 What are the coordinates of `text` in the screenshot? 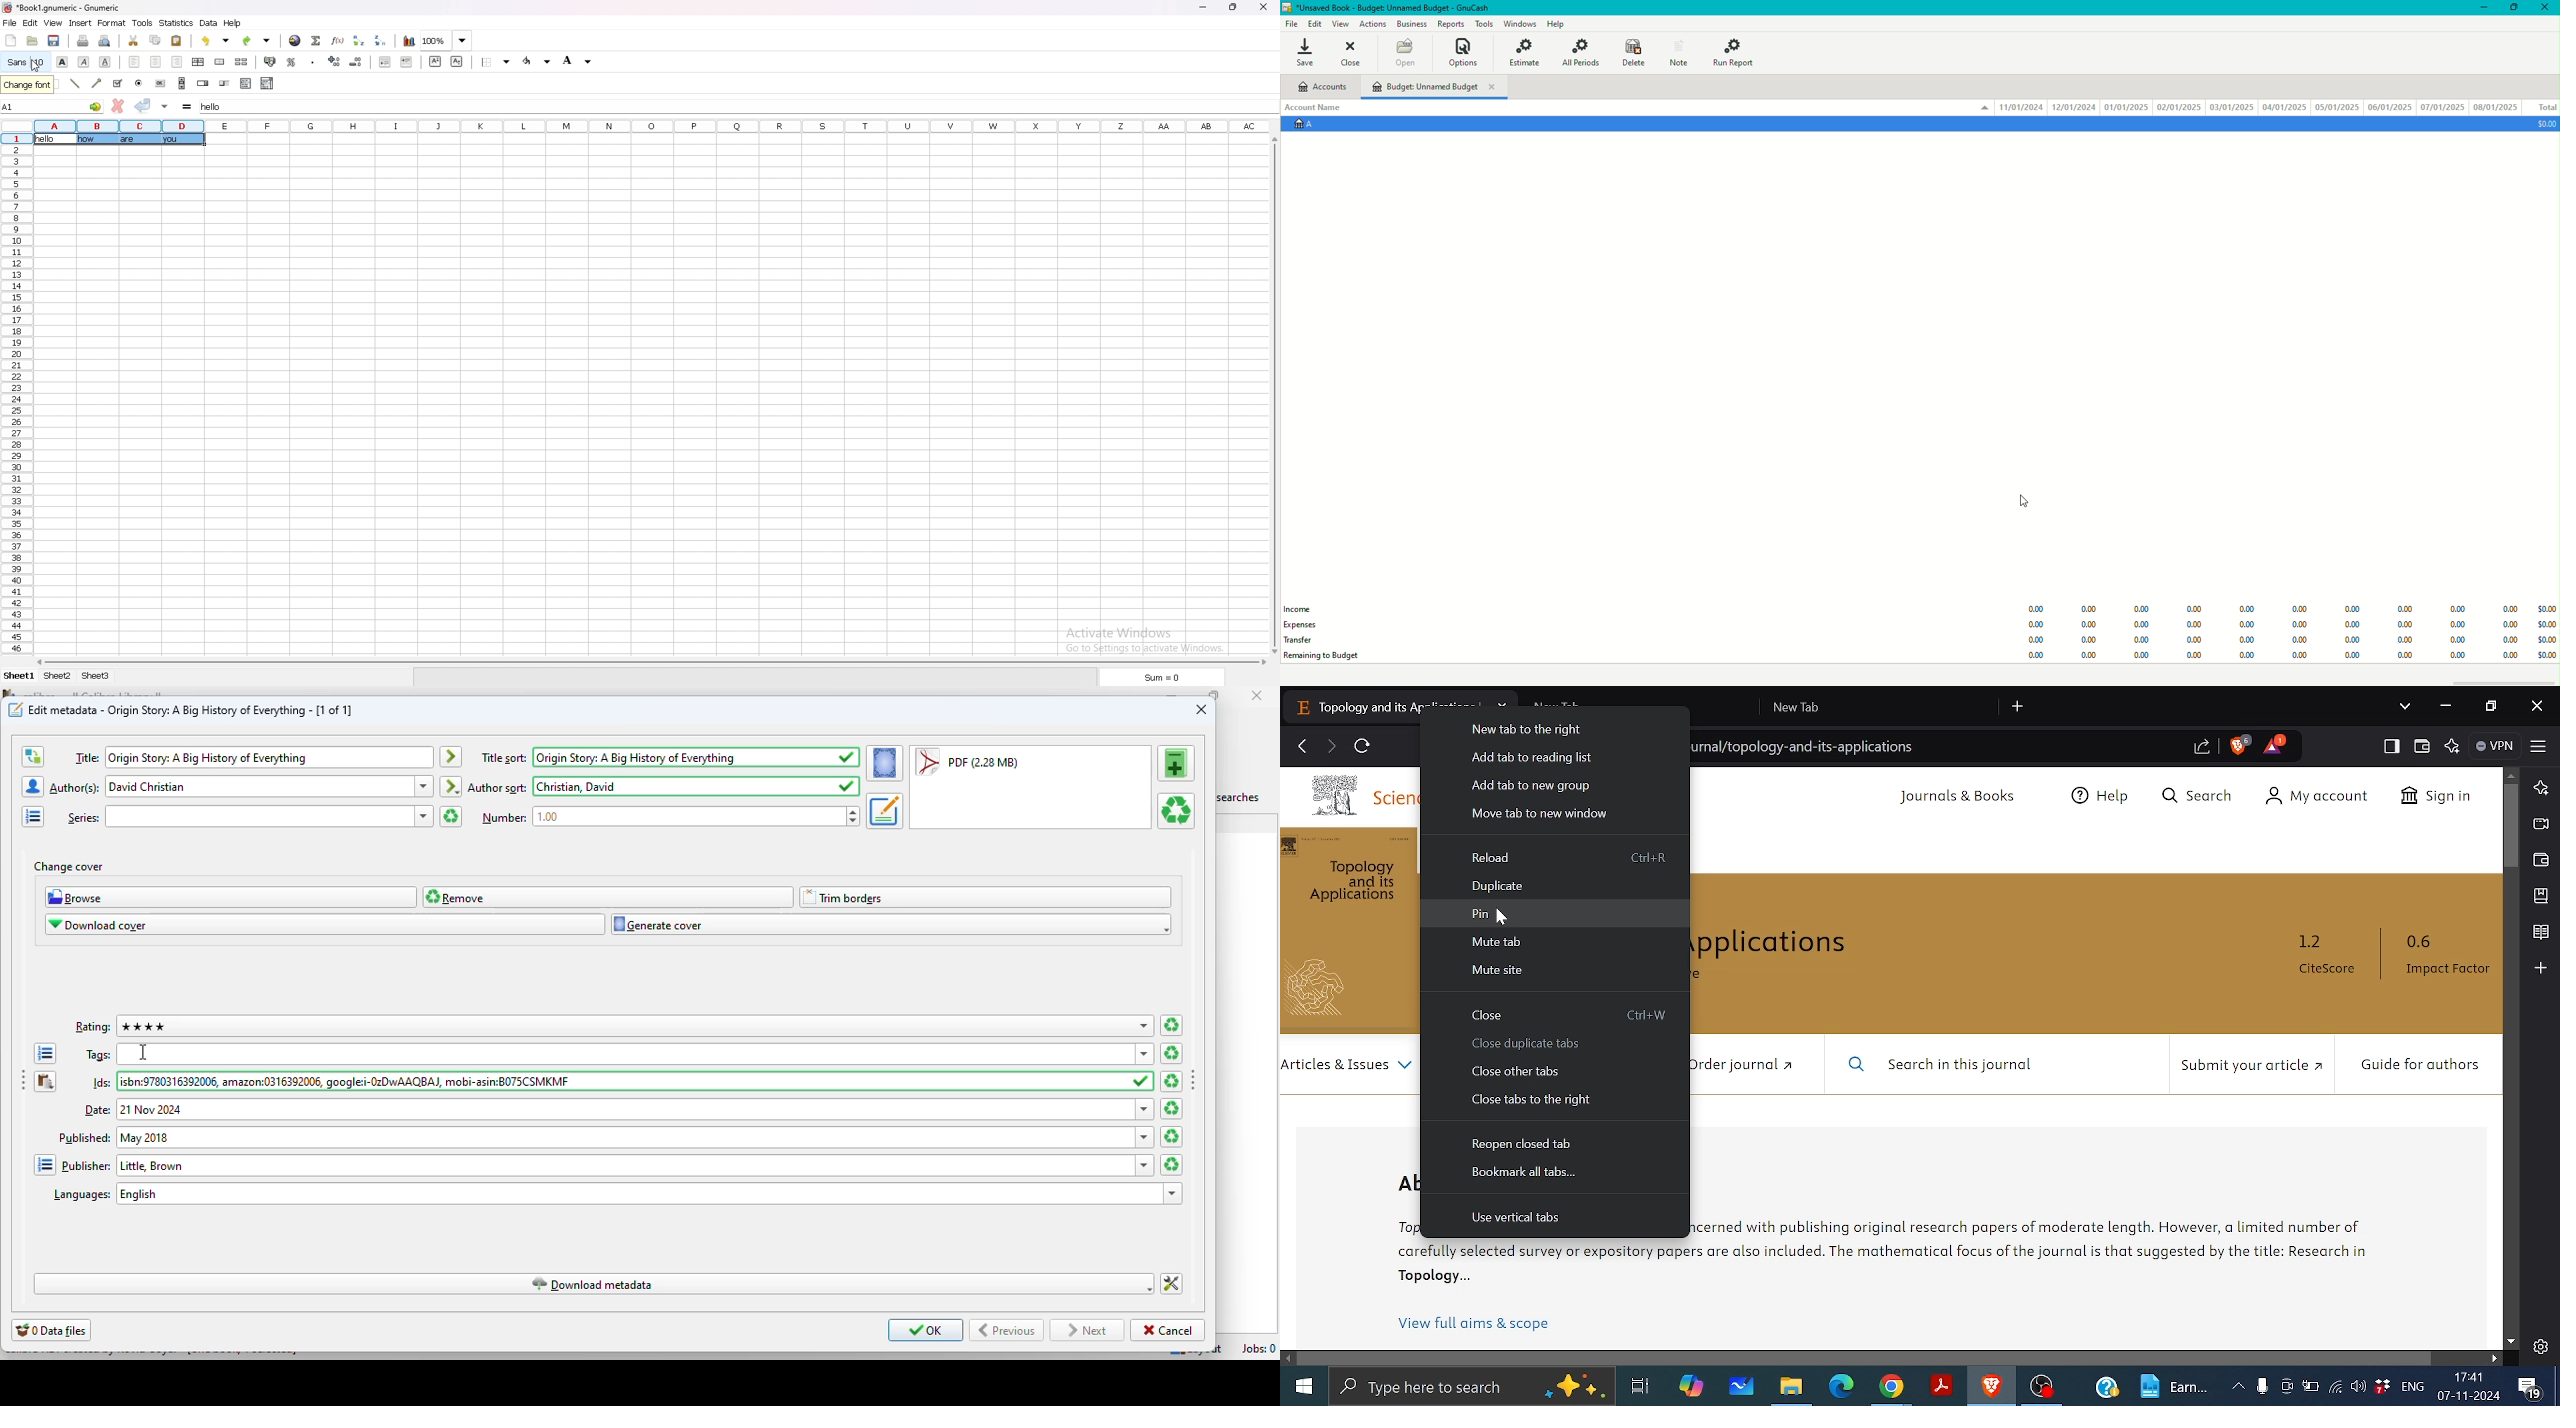 It's located at (76, 787).